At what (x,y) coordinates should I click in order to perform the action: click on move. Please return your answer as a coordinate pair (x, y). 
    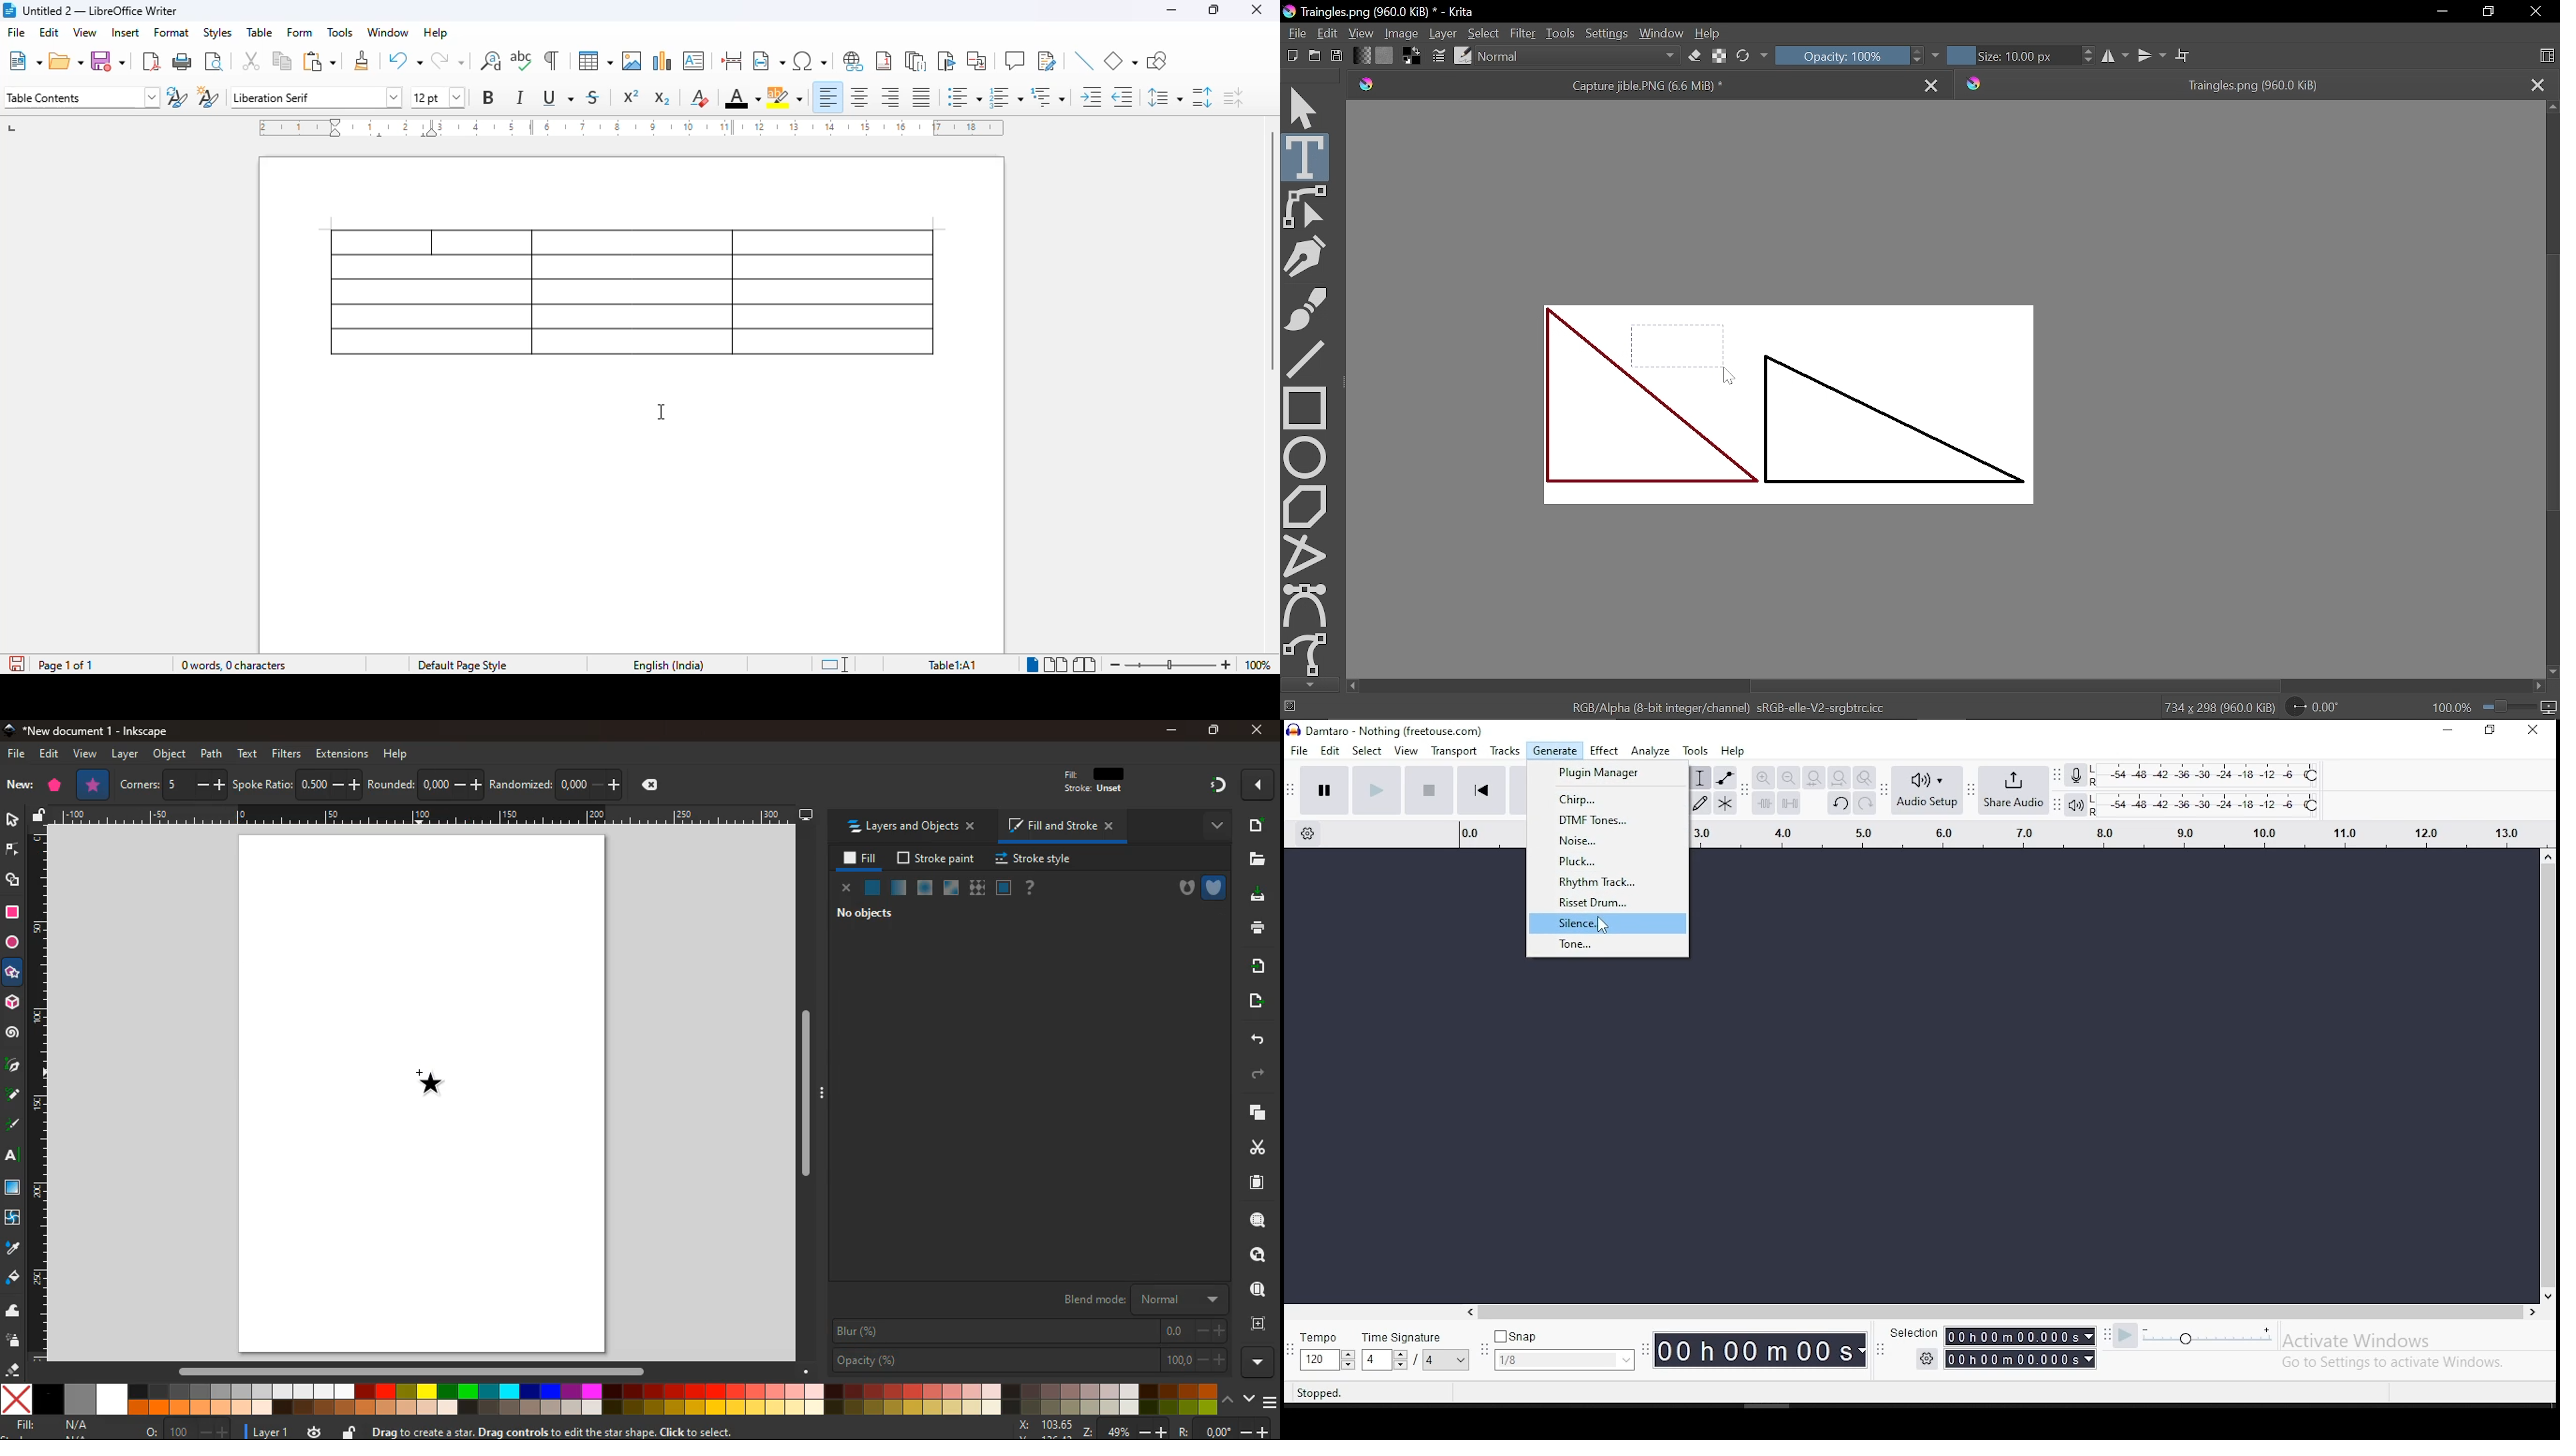
    Looking at the image, I should click on (1253, 1002).